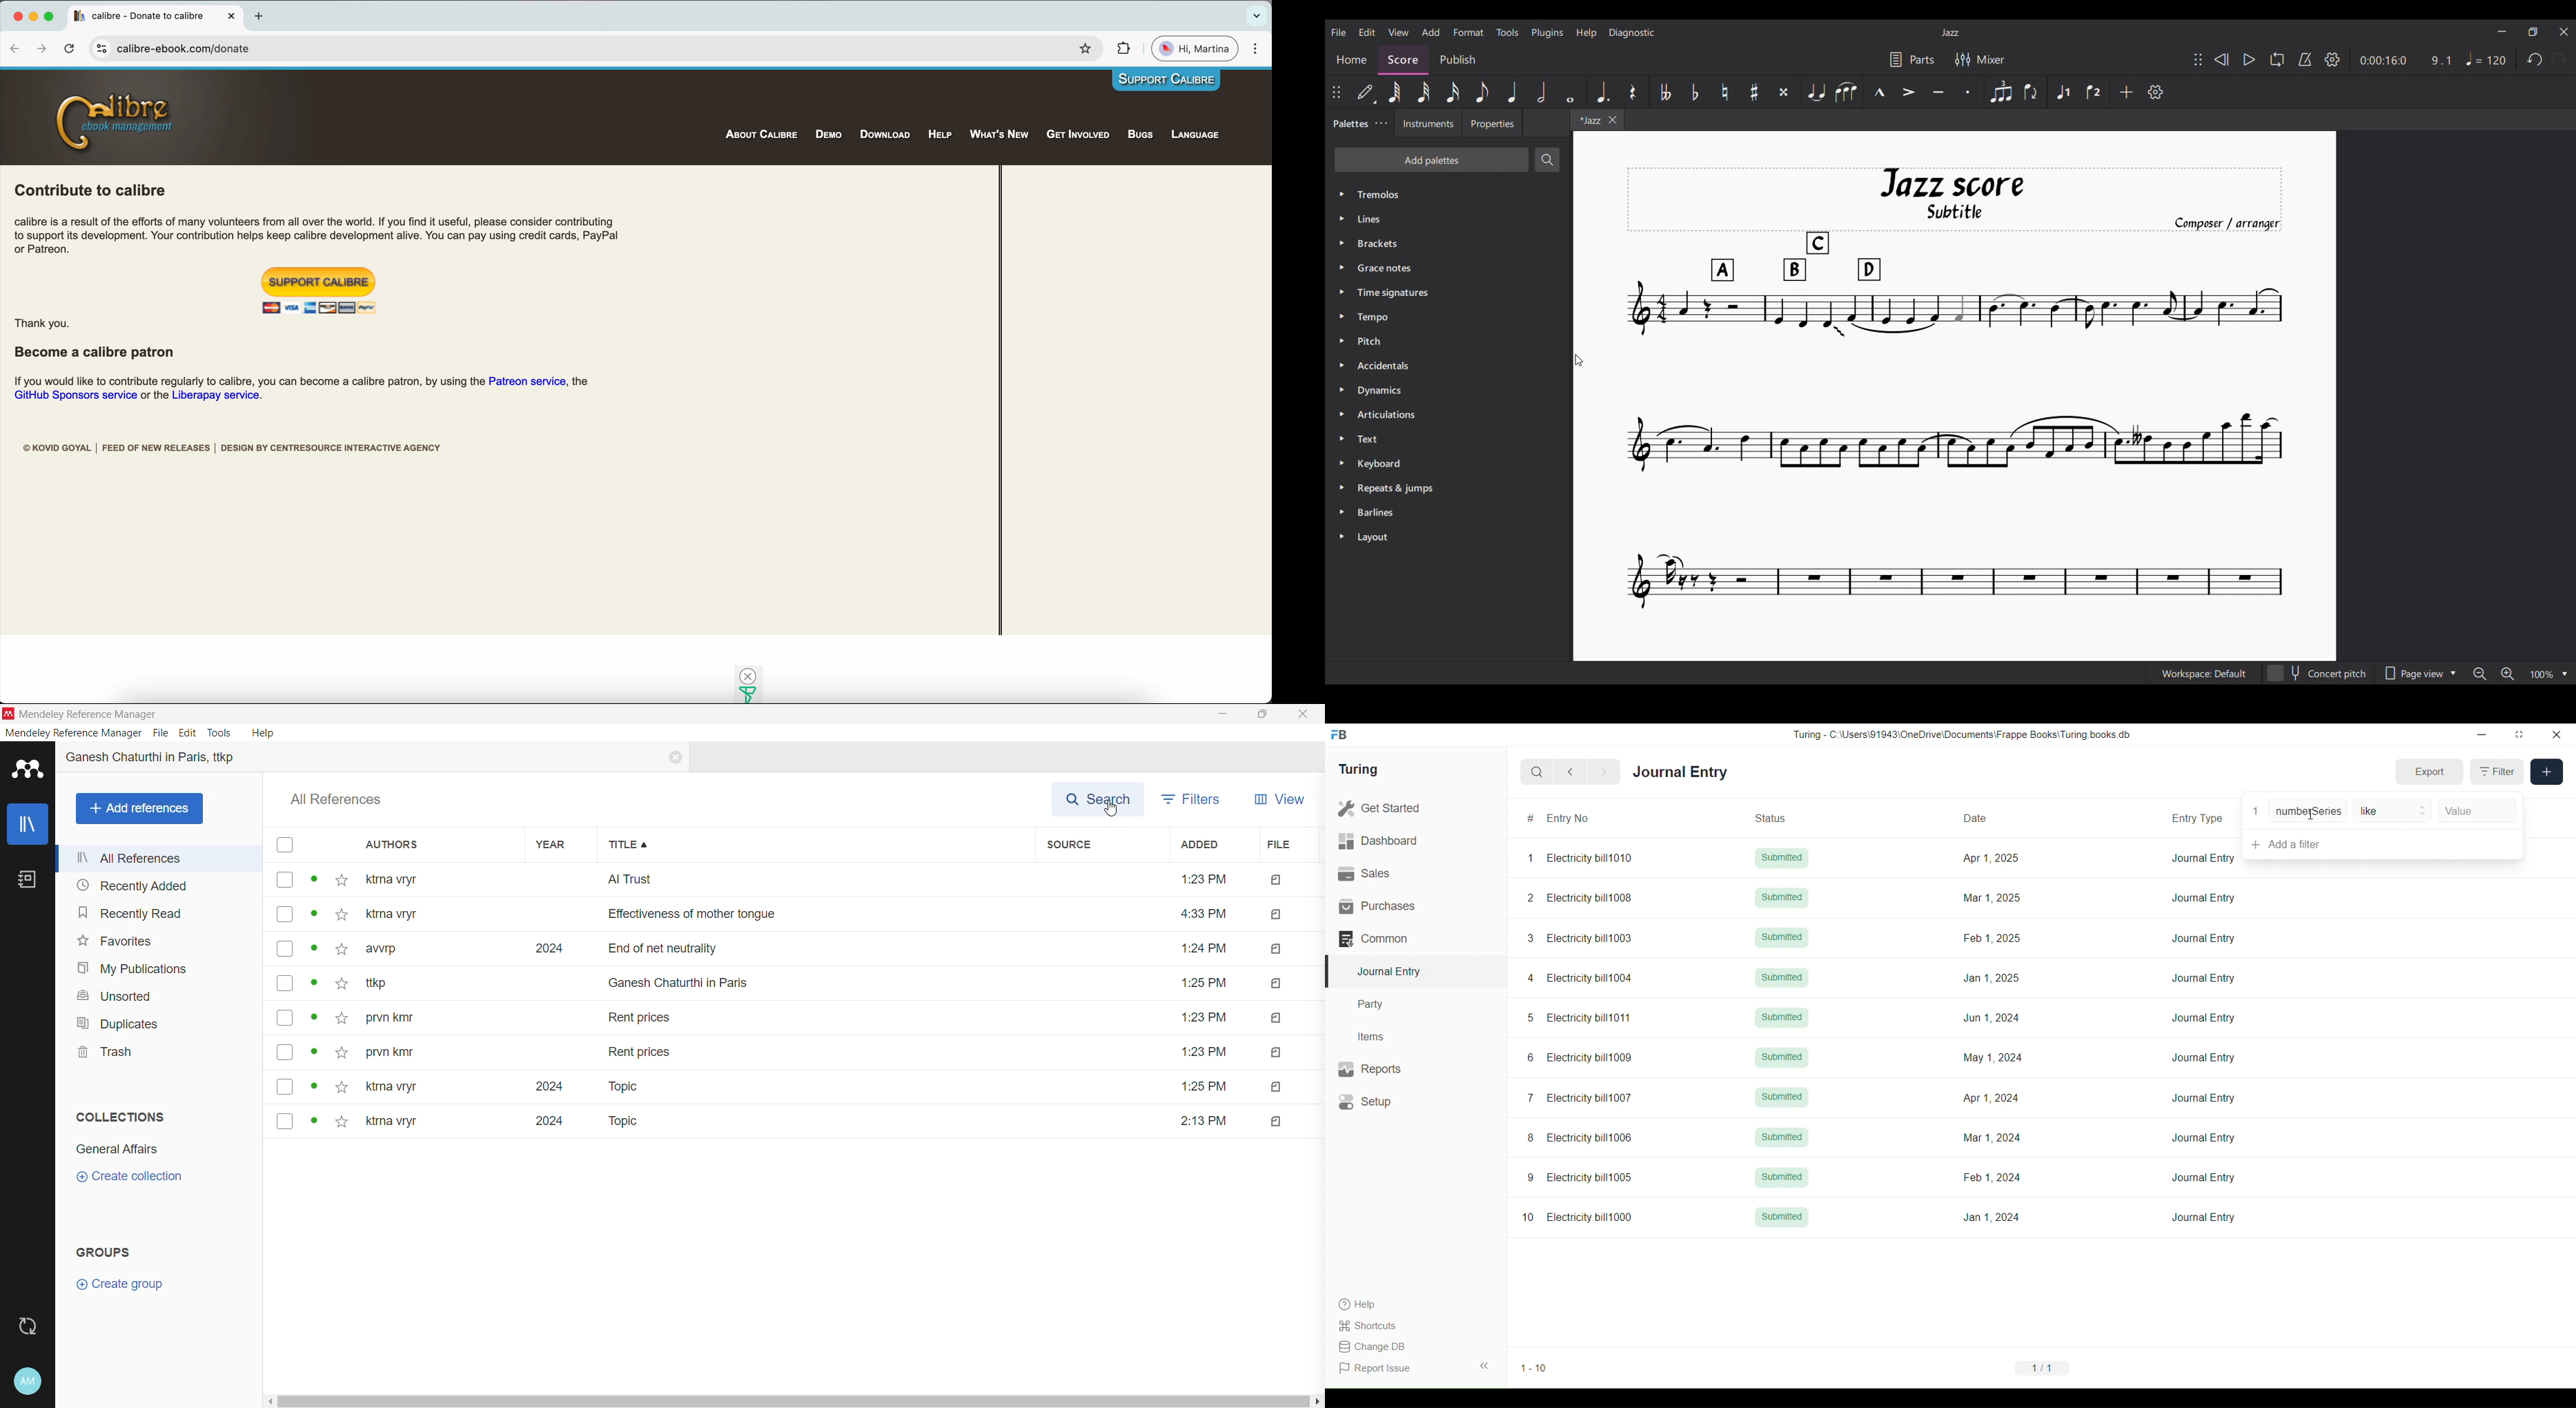 The width and height of the screenshot is (2576, 1428). Describe the element at coordinates (2559, 59) in the screenshot. I see `Redo` at that location.